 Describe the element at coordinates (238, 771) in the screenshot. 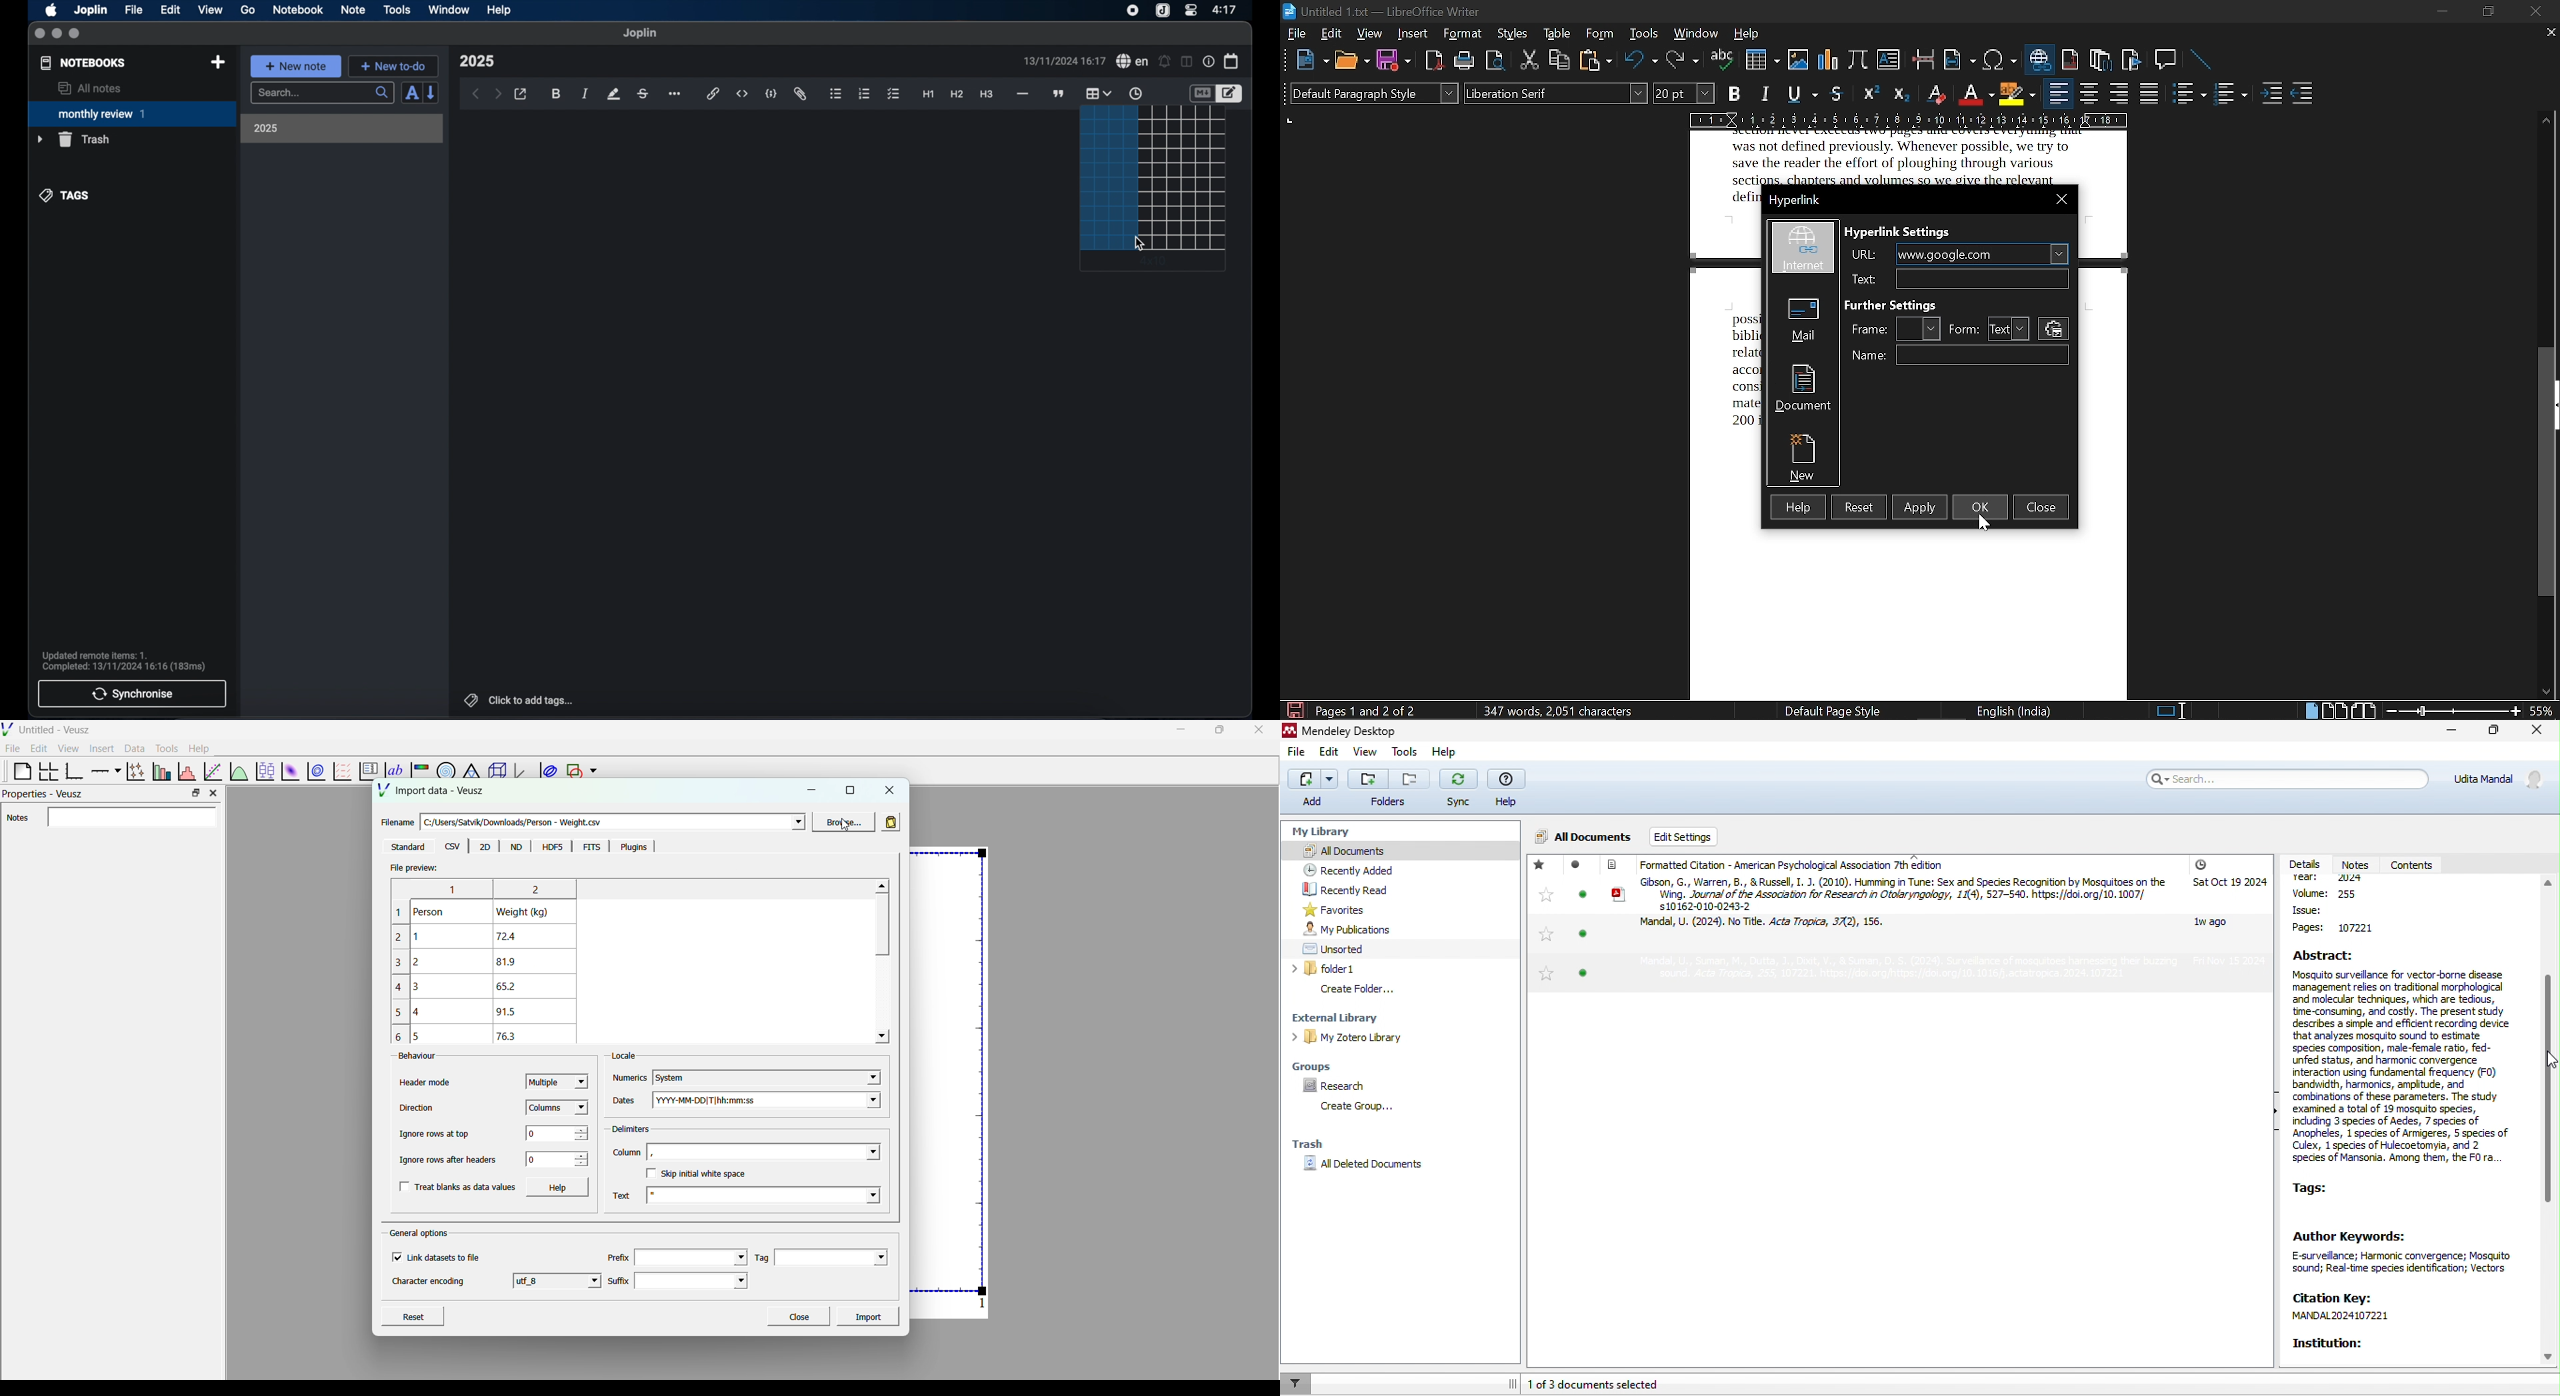

I see `plot functions` at that location.